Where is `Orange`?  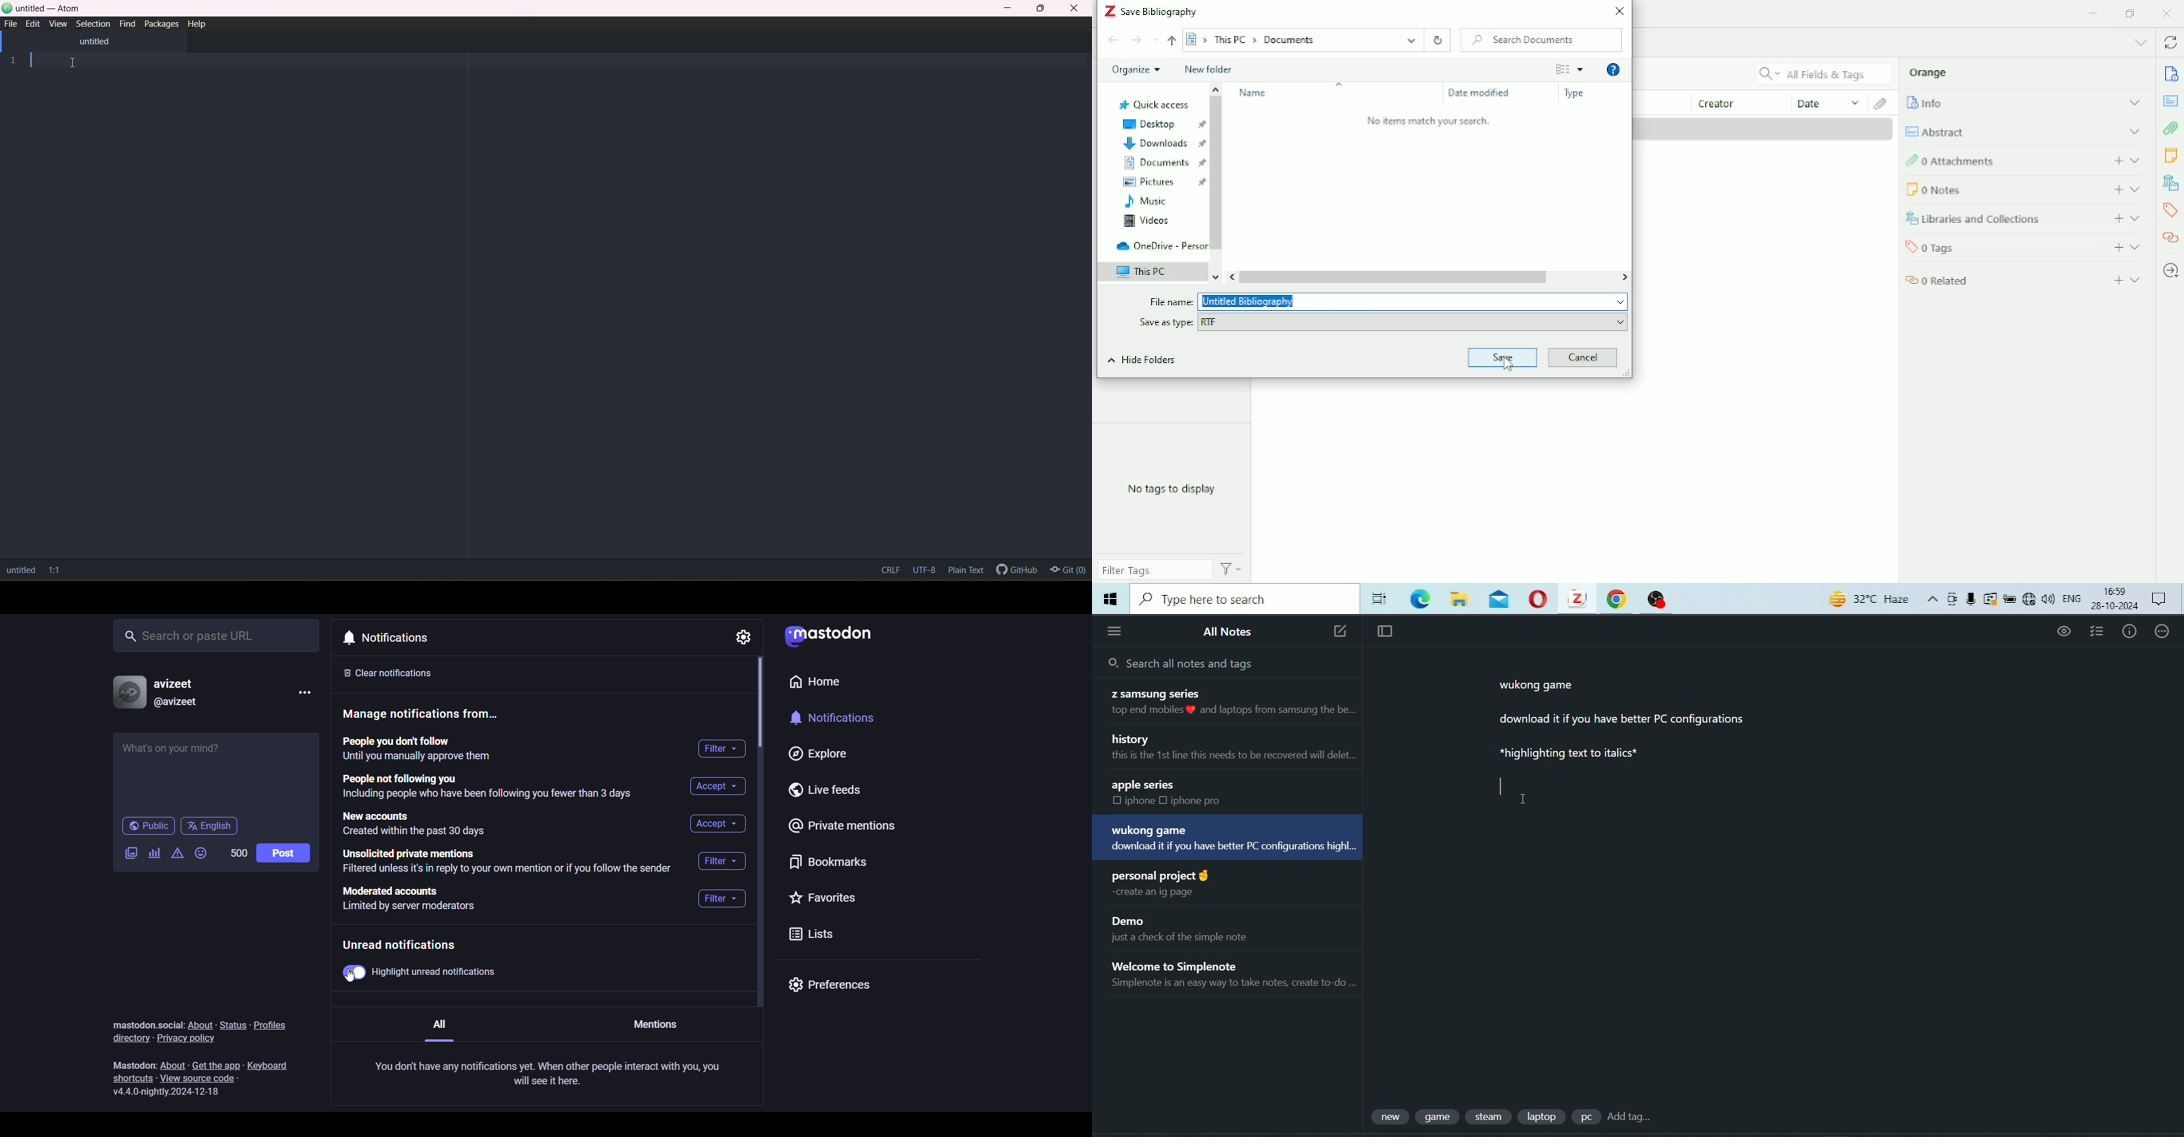
Orange is located at coordinates (1929, 72).